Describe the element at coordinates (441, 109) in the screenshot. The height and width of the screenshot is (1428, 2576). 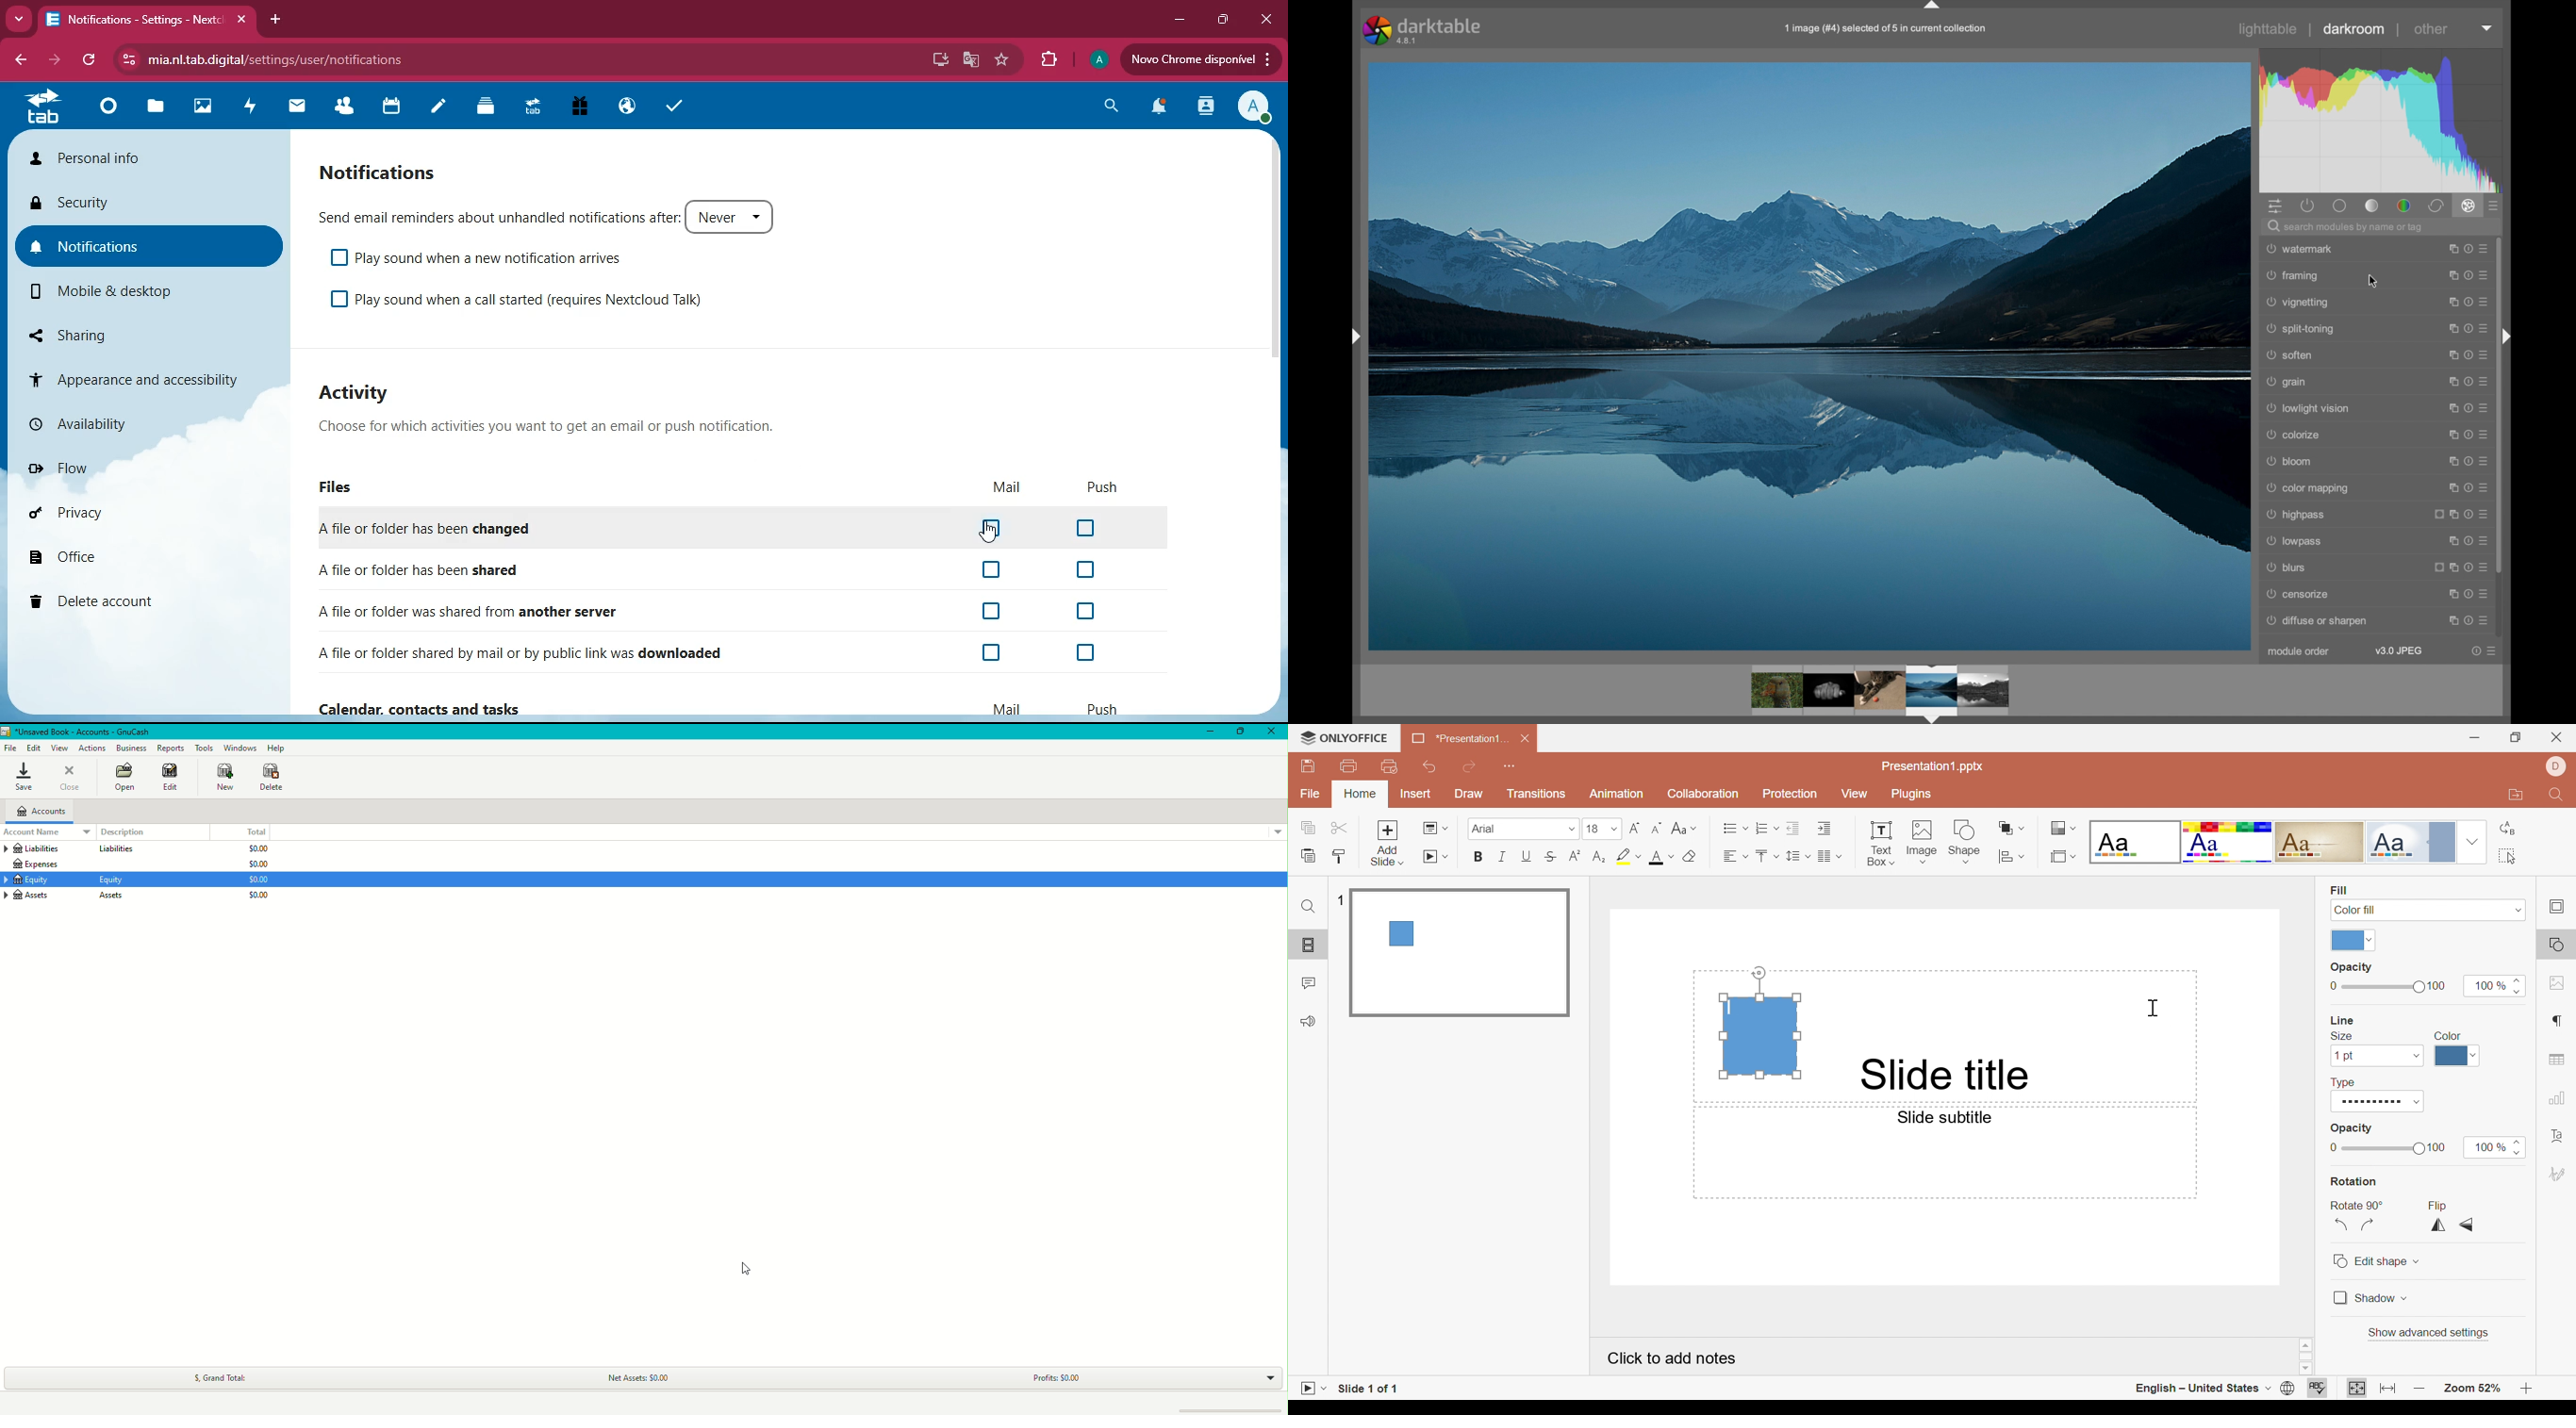
I see `notes` at that location.